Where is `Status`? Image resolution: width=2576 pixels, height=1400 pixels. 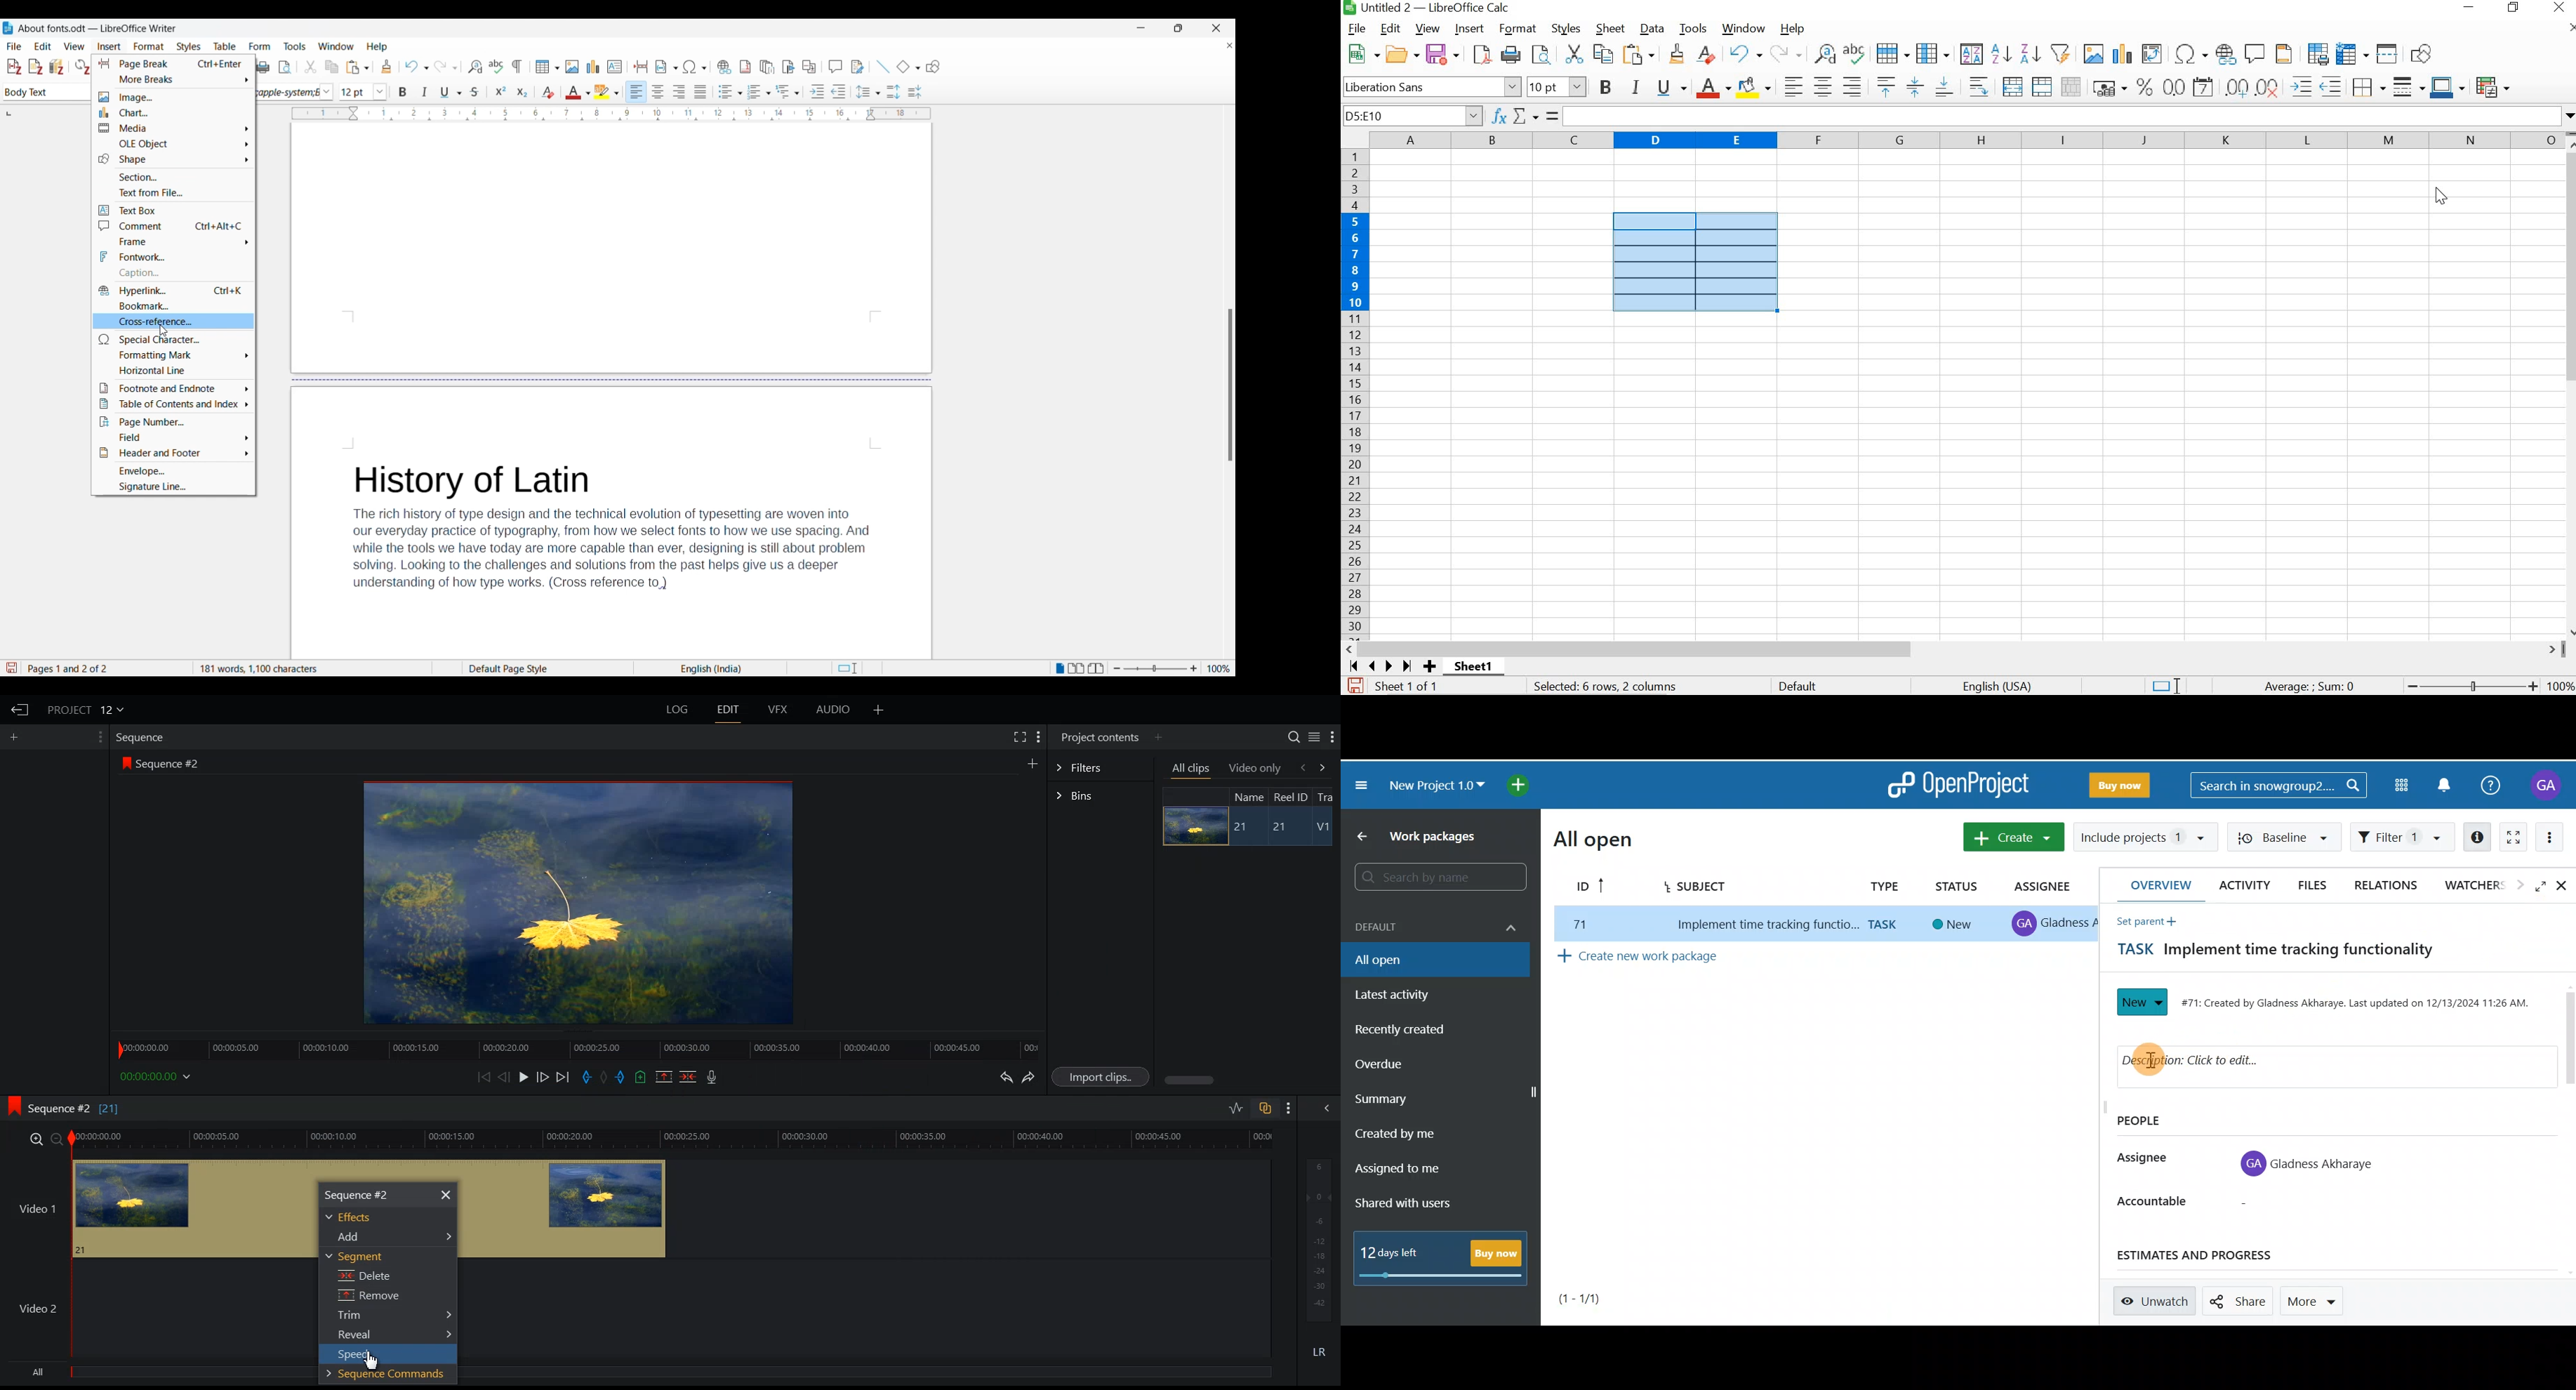
Status is located at coordinates (1958, 884).